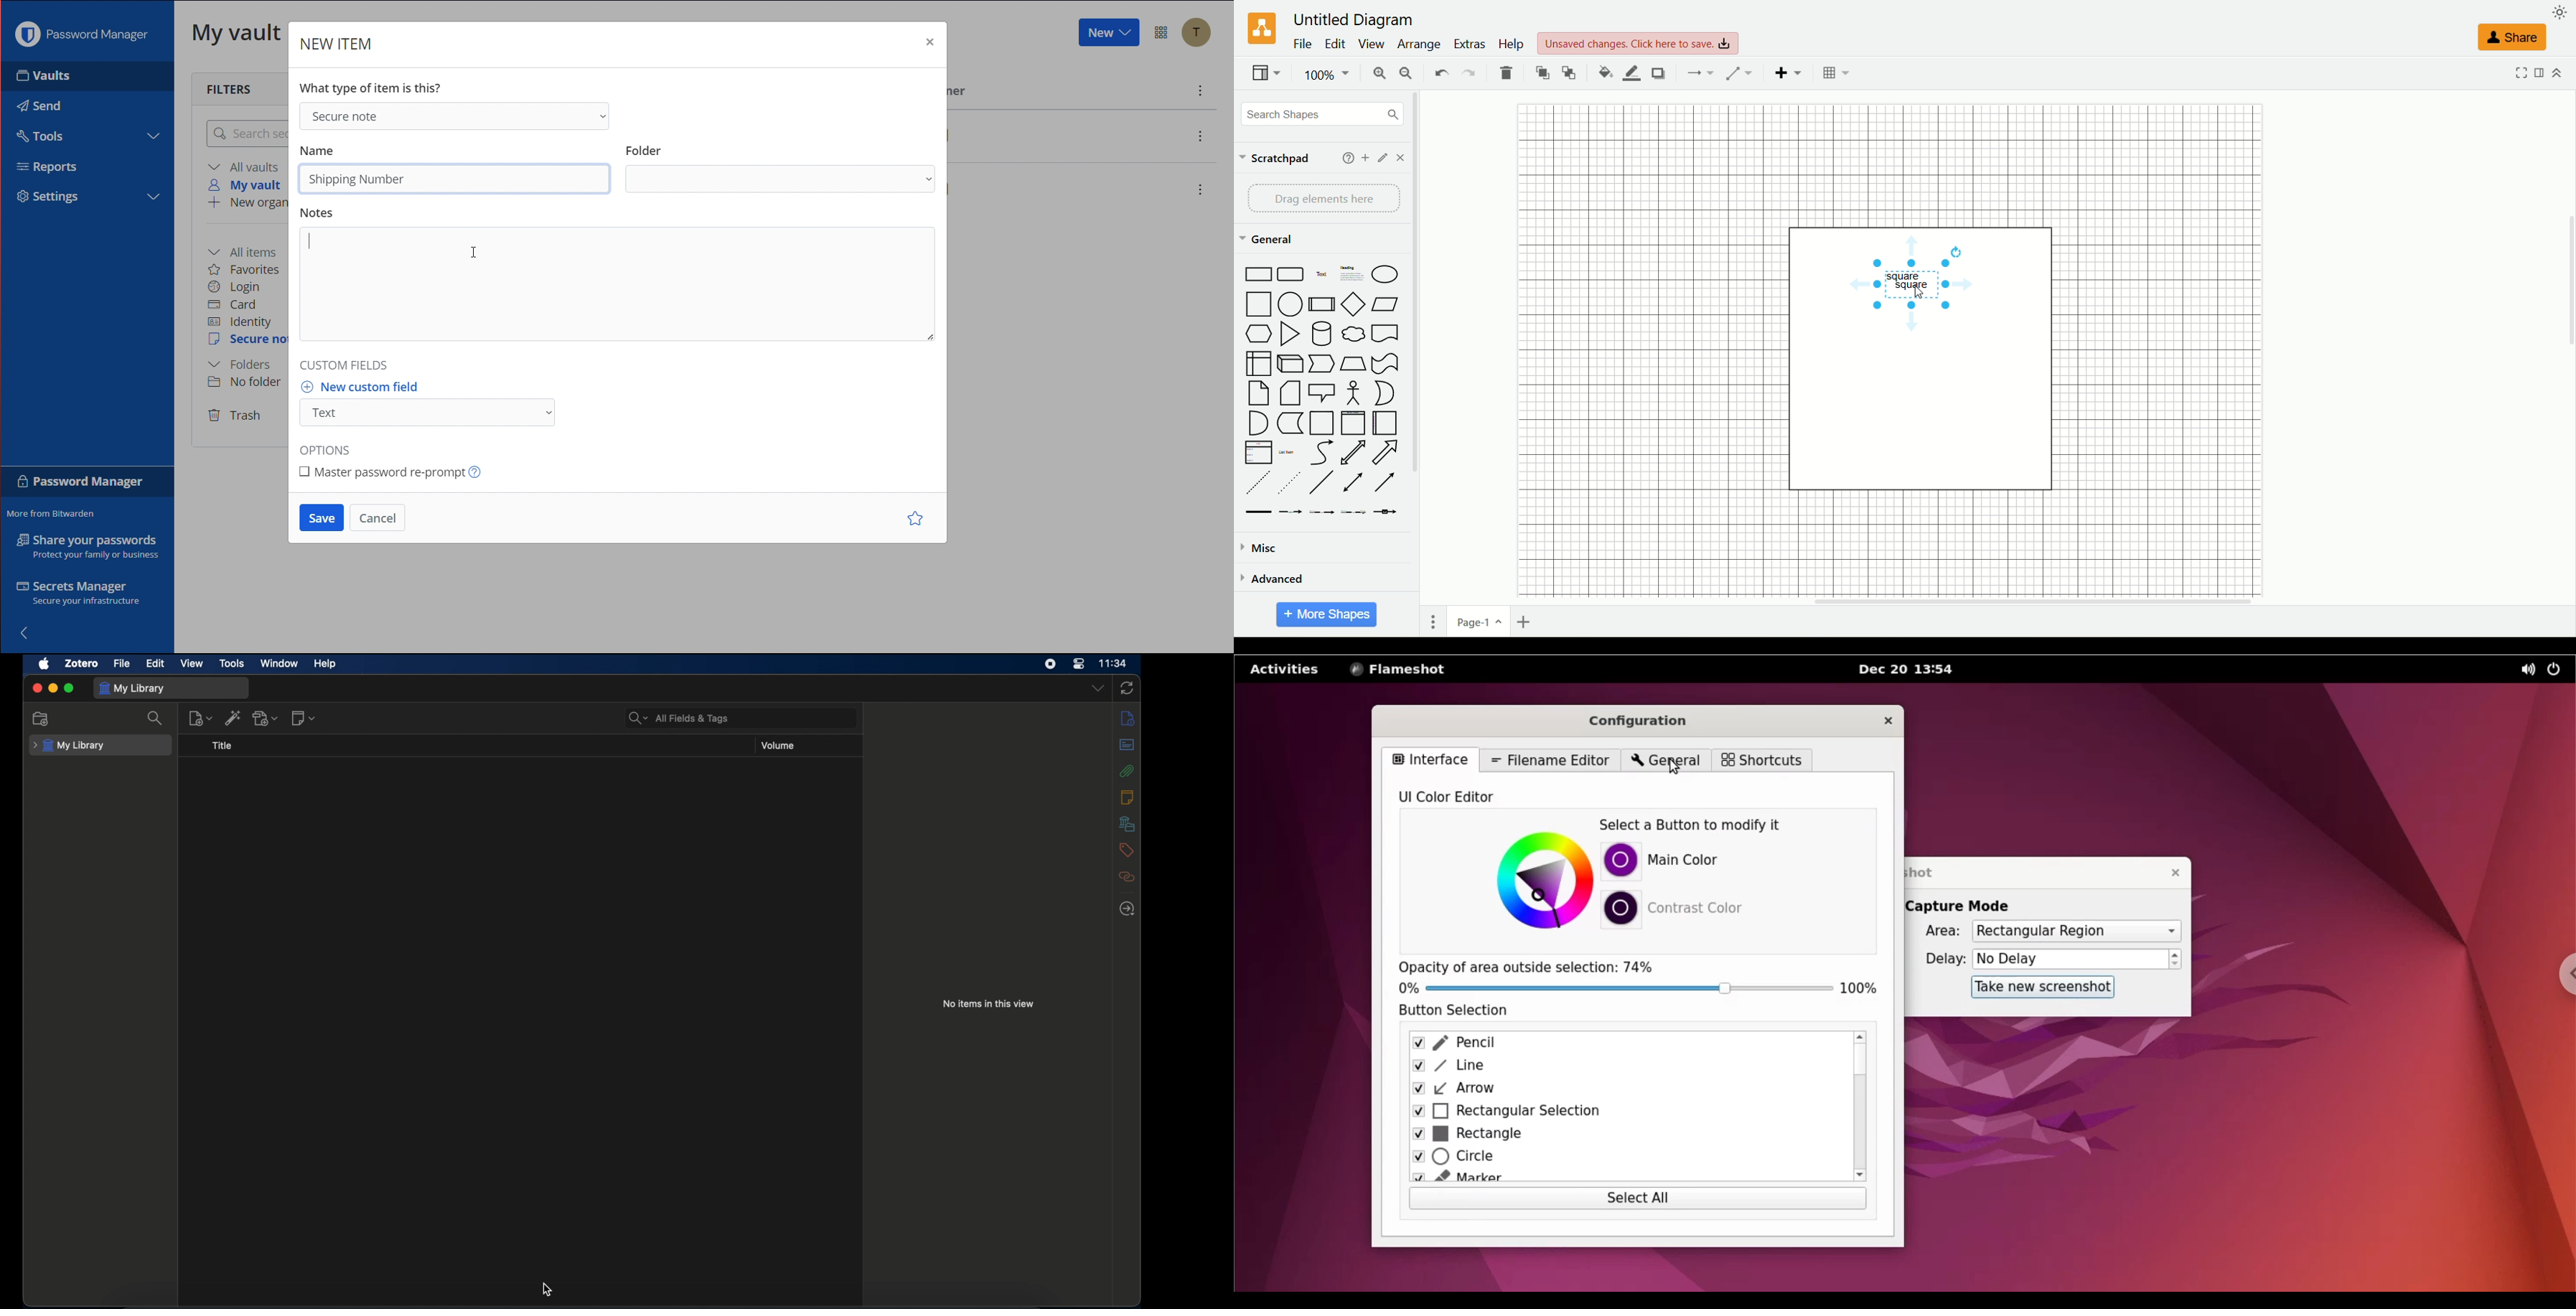  I want to click on to front, so click(1543, 73).